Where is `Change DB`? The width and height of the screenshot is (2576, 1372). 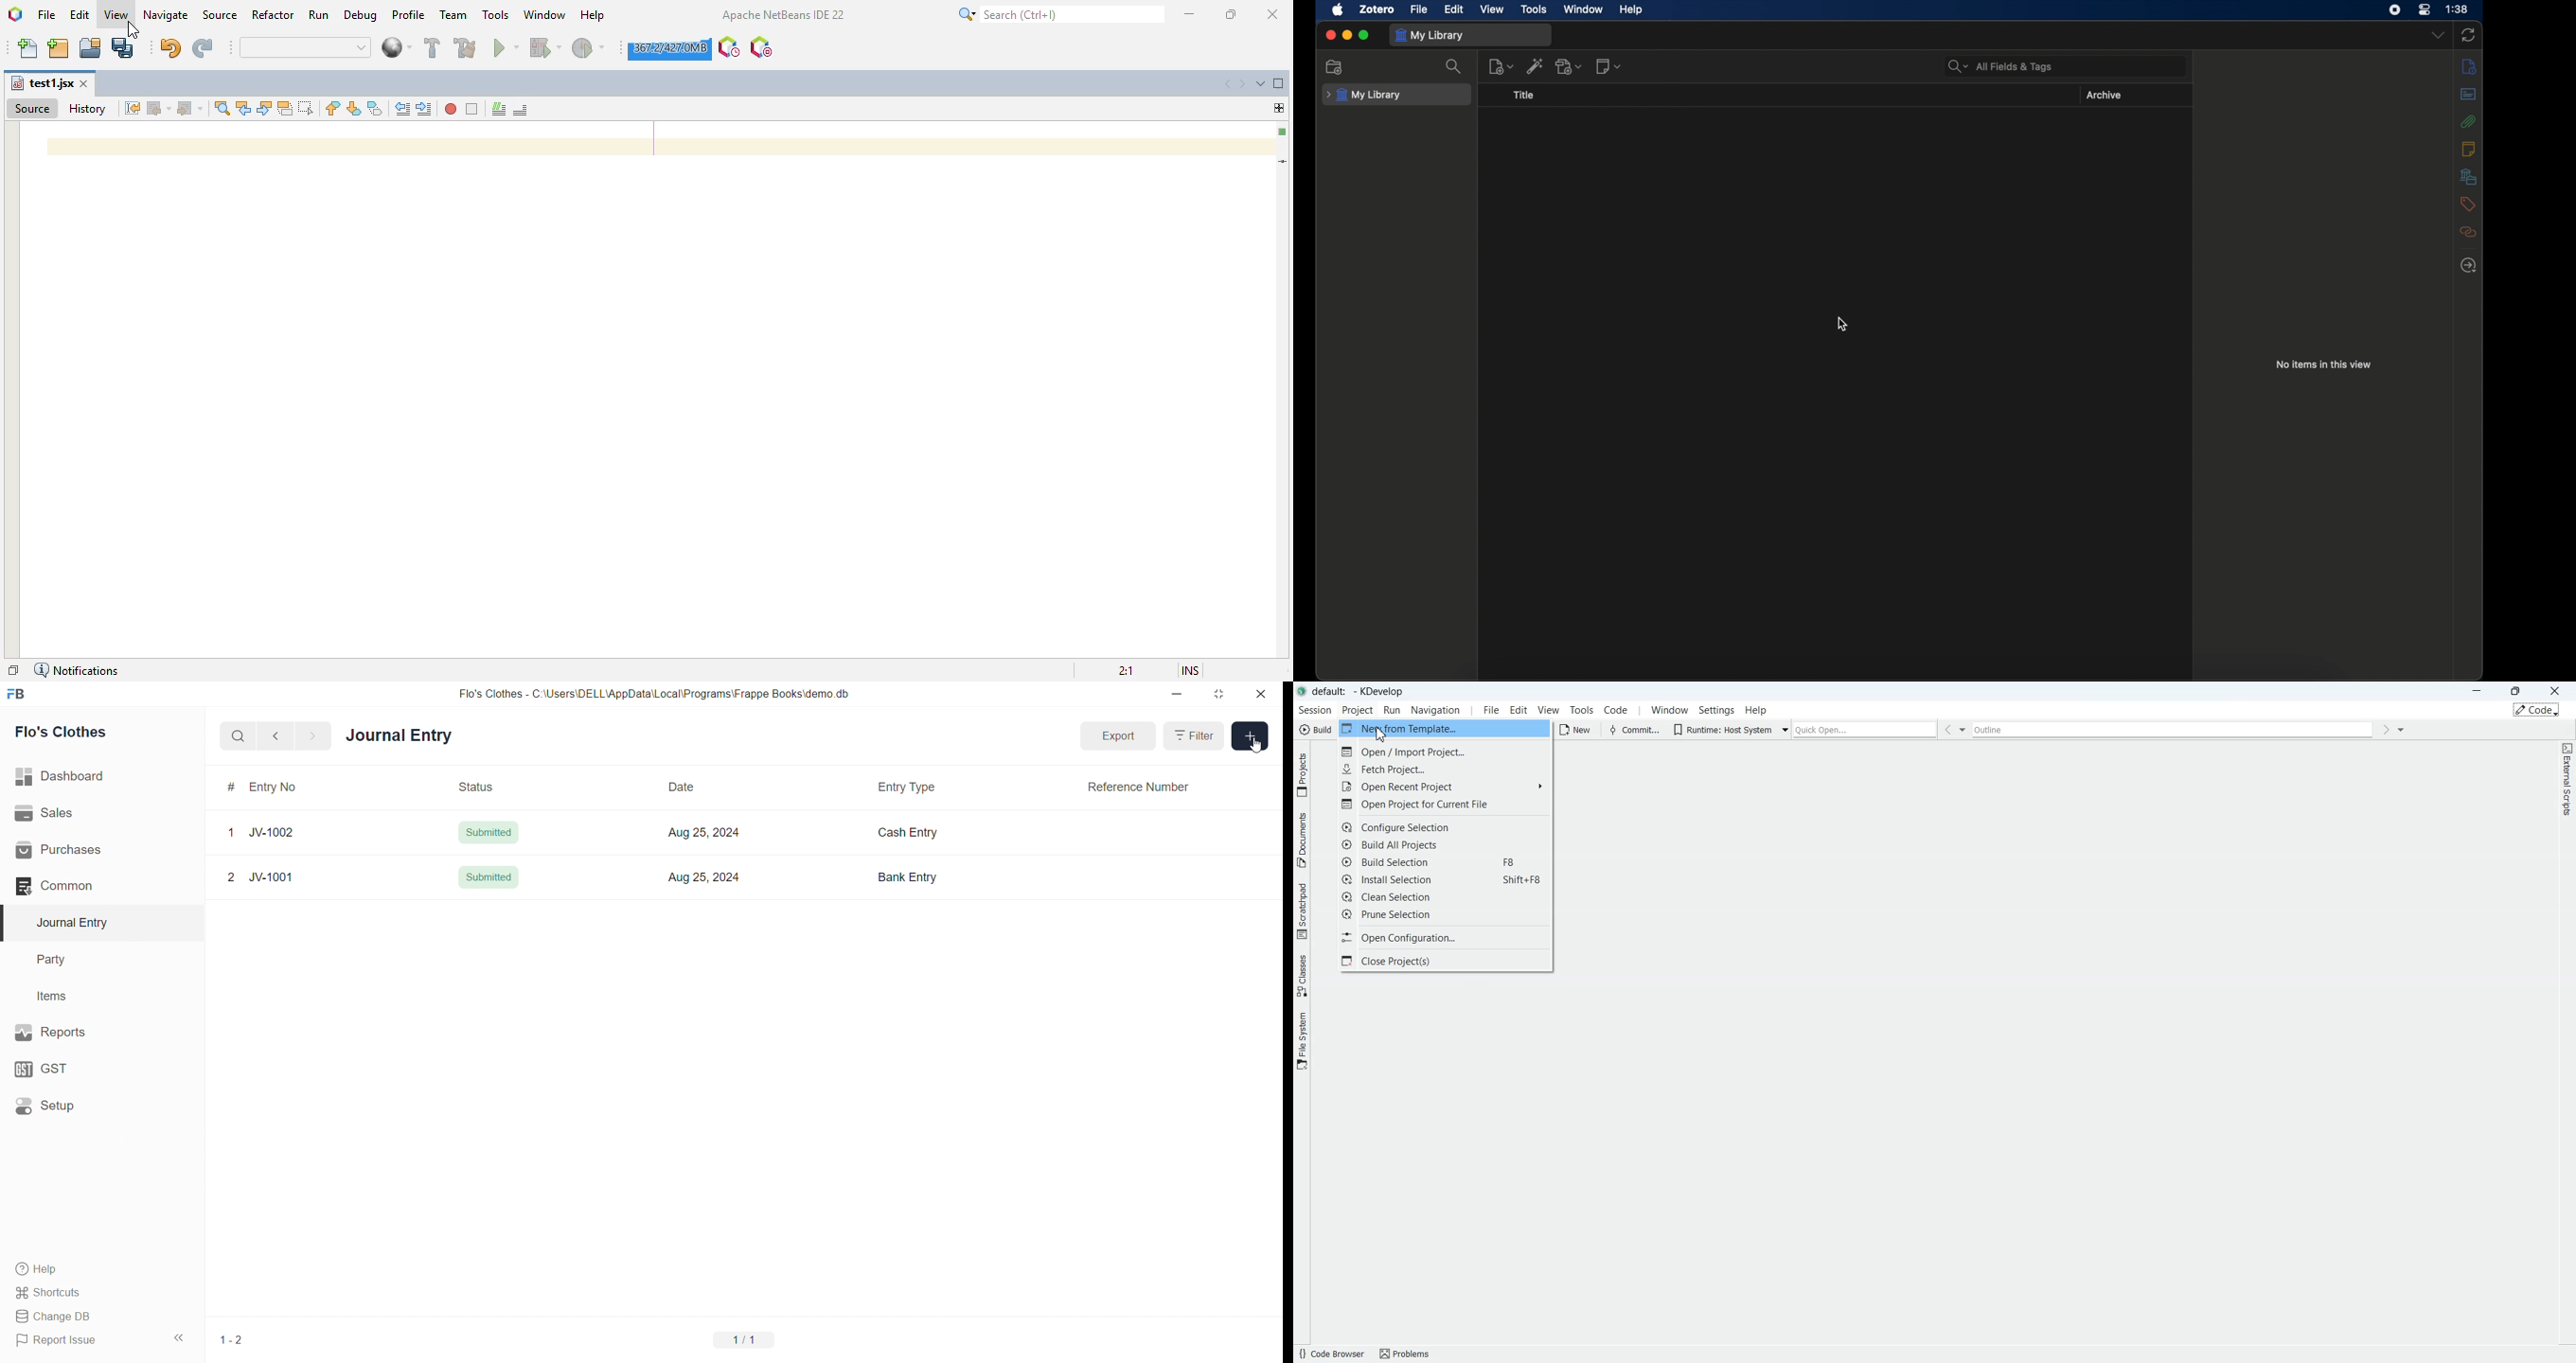 Change DB is located at coordinates (96, 1317).